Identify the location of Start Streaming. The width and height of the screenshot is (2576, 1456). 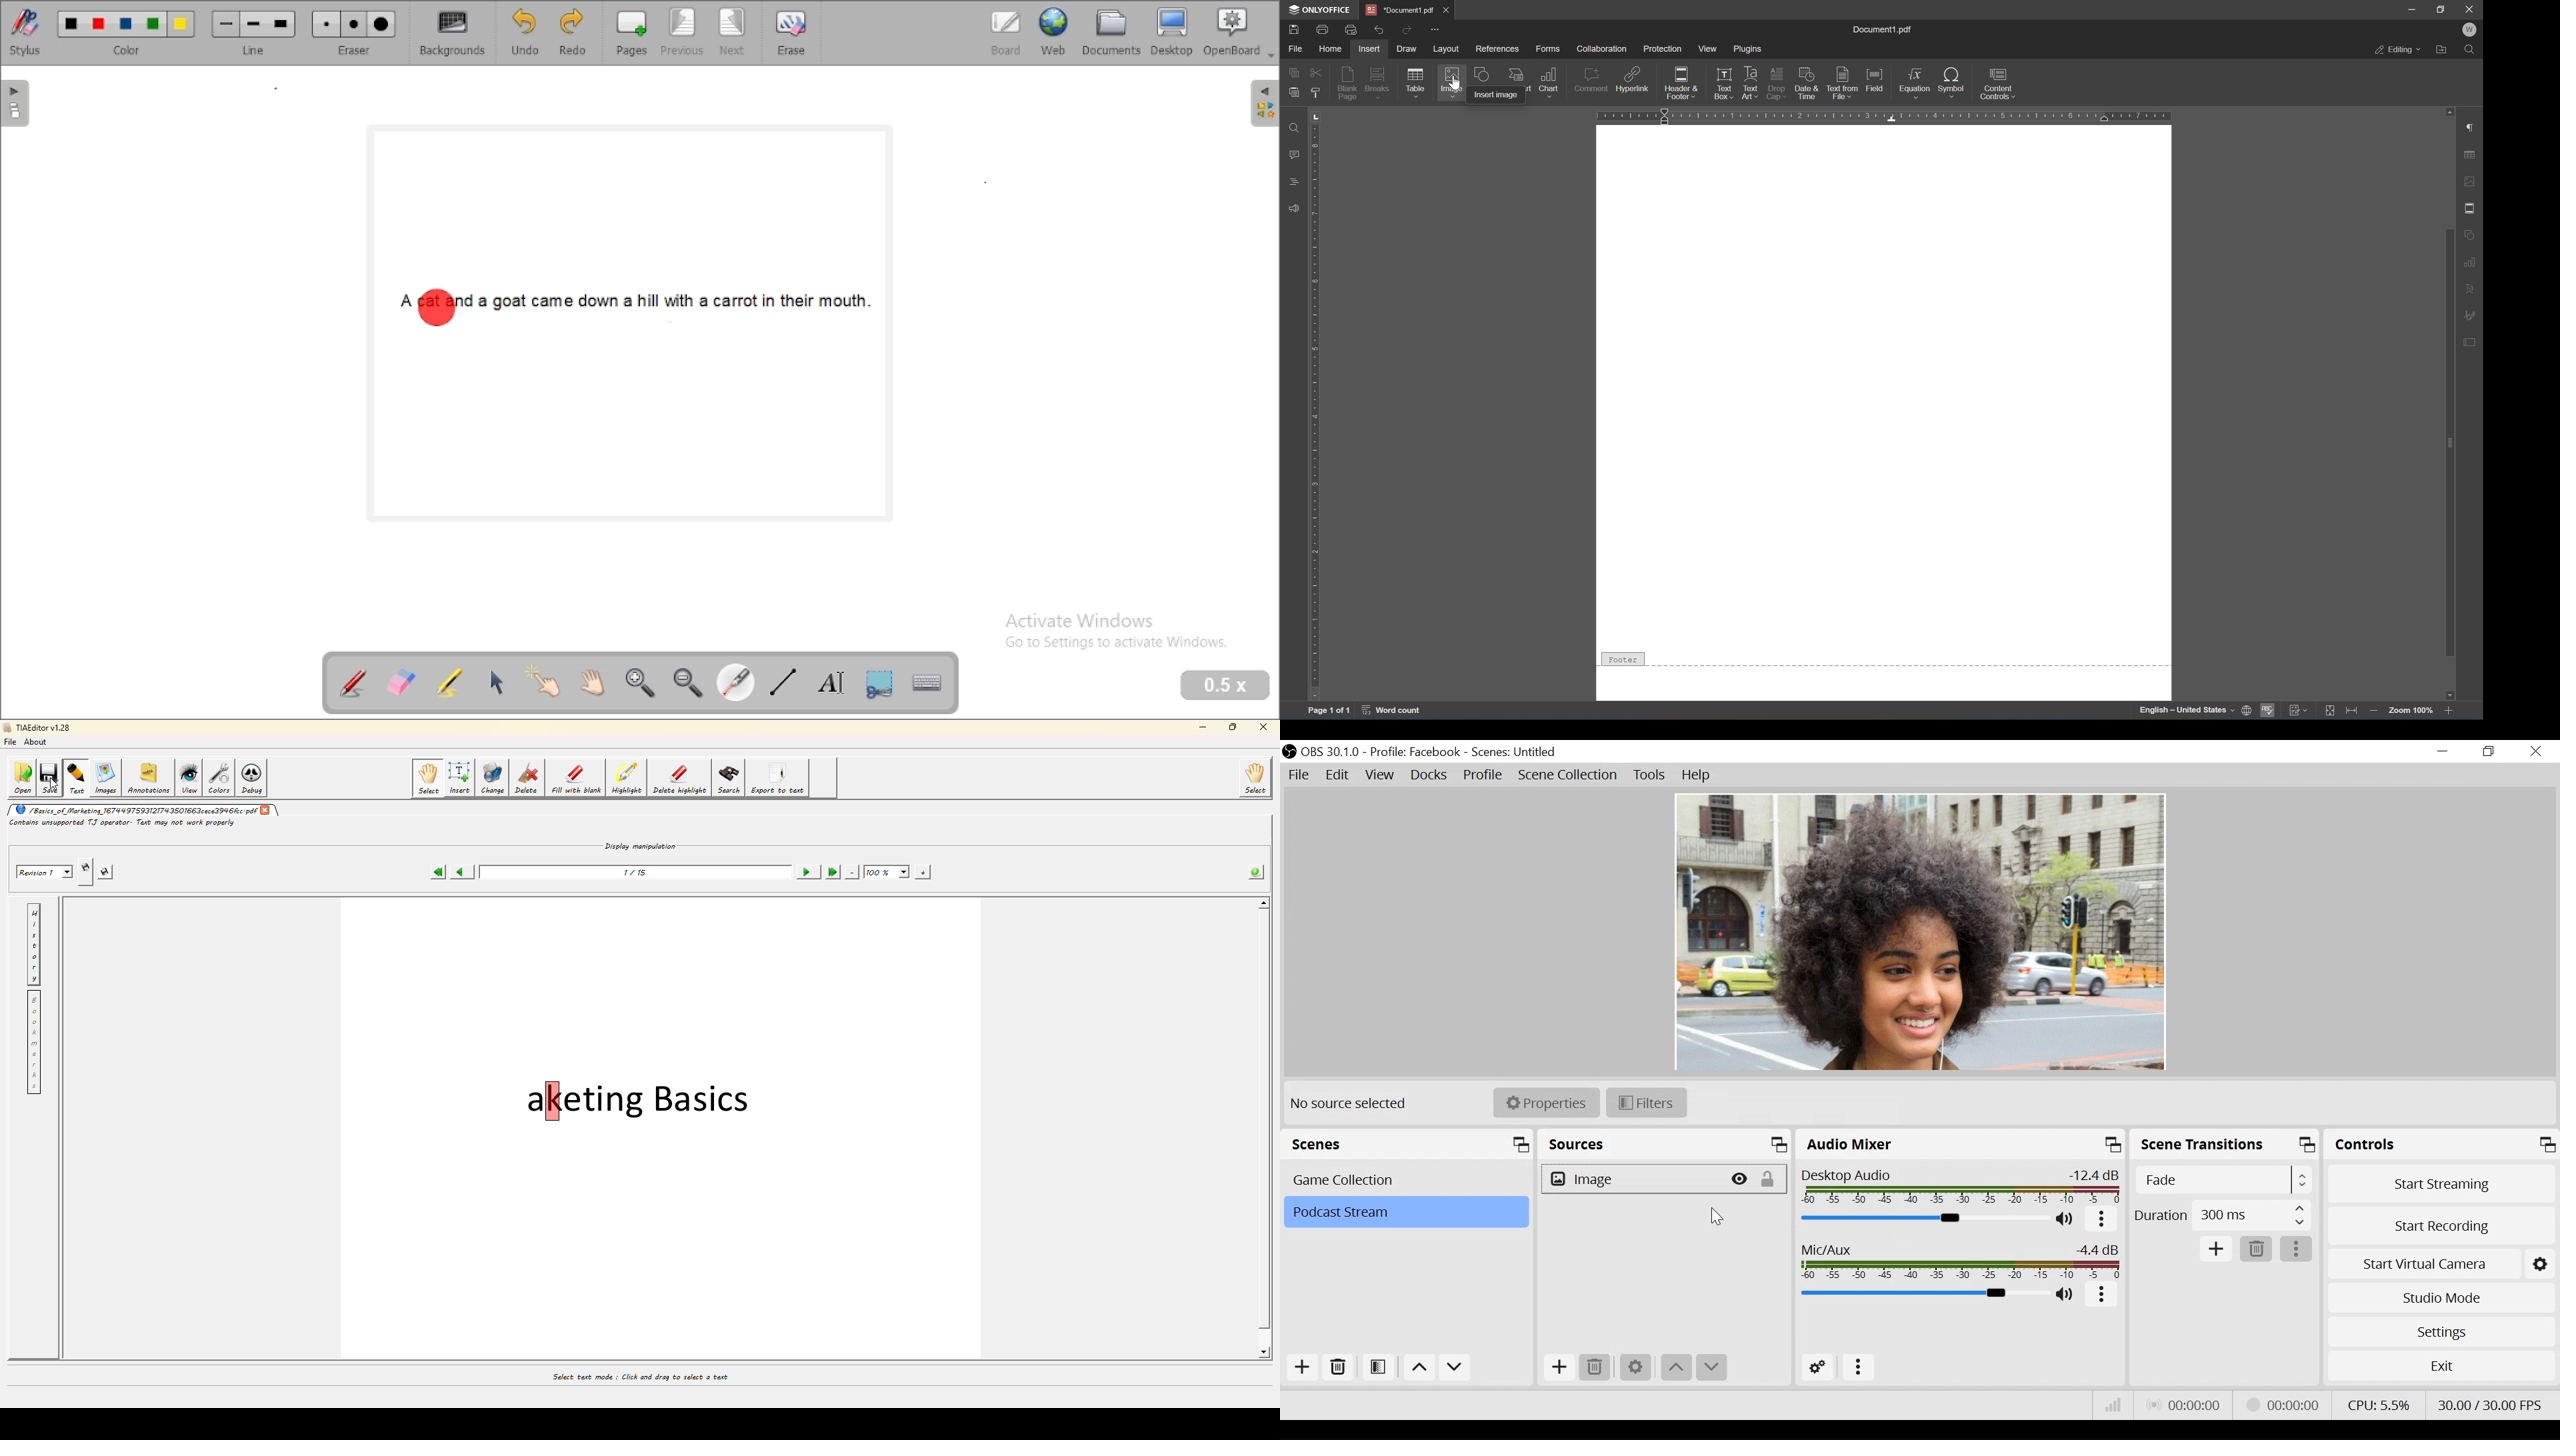
(2443, 1184).